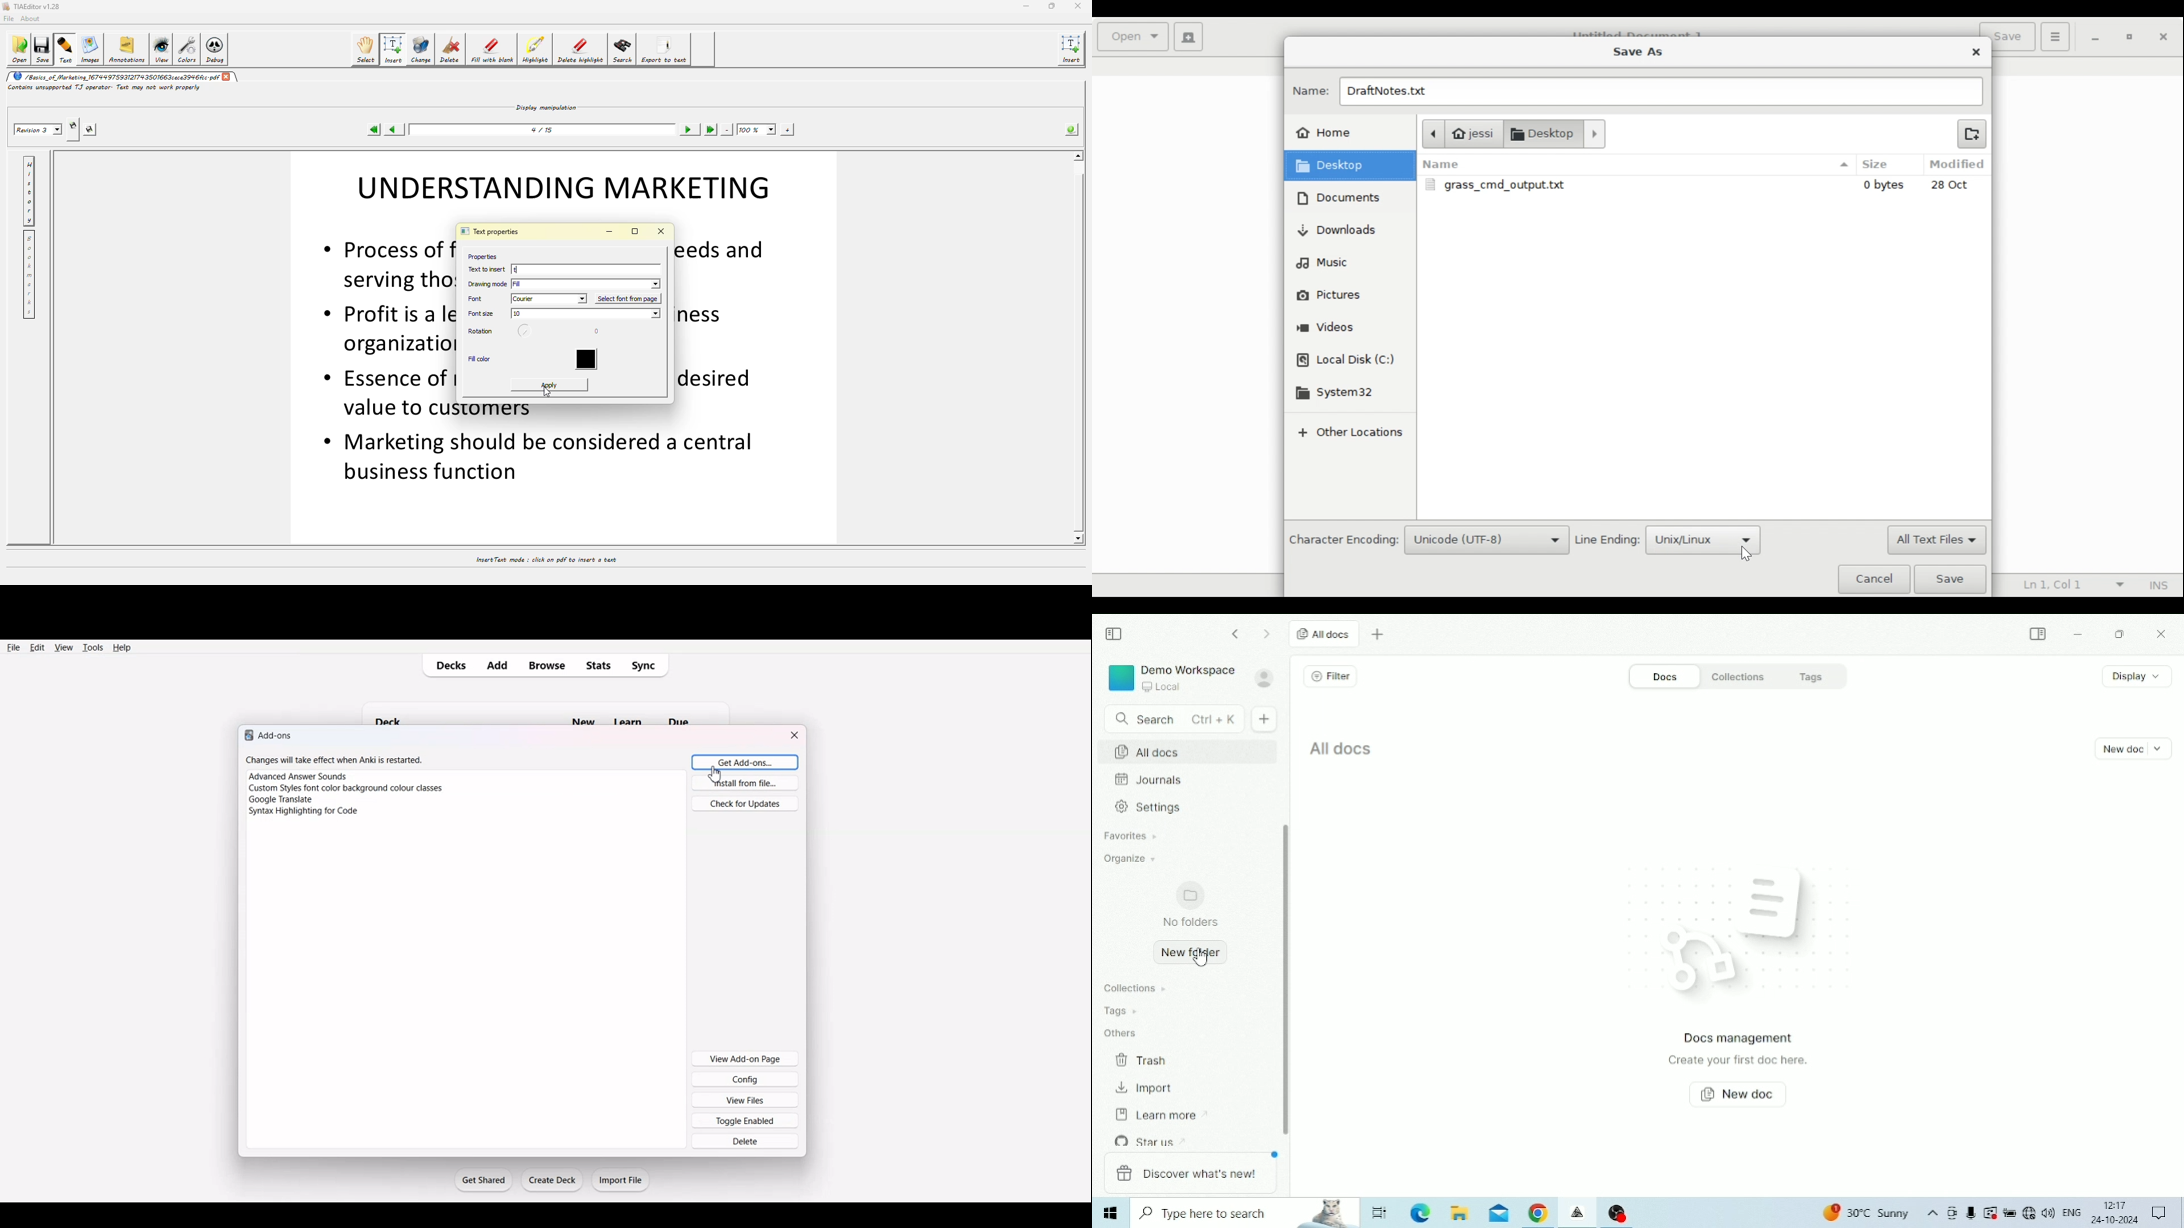 This screenshot has width=2184, height=1232. Describe the element at coordinates (1134, 37) in the screenshot. I see `Open` at that location.